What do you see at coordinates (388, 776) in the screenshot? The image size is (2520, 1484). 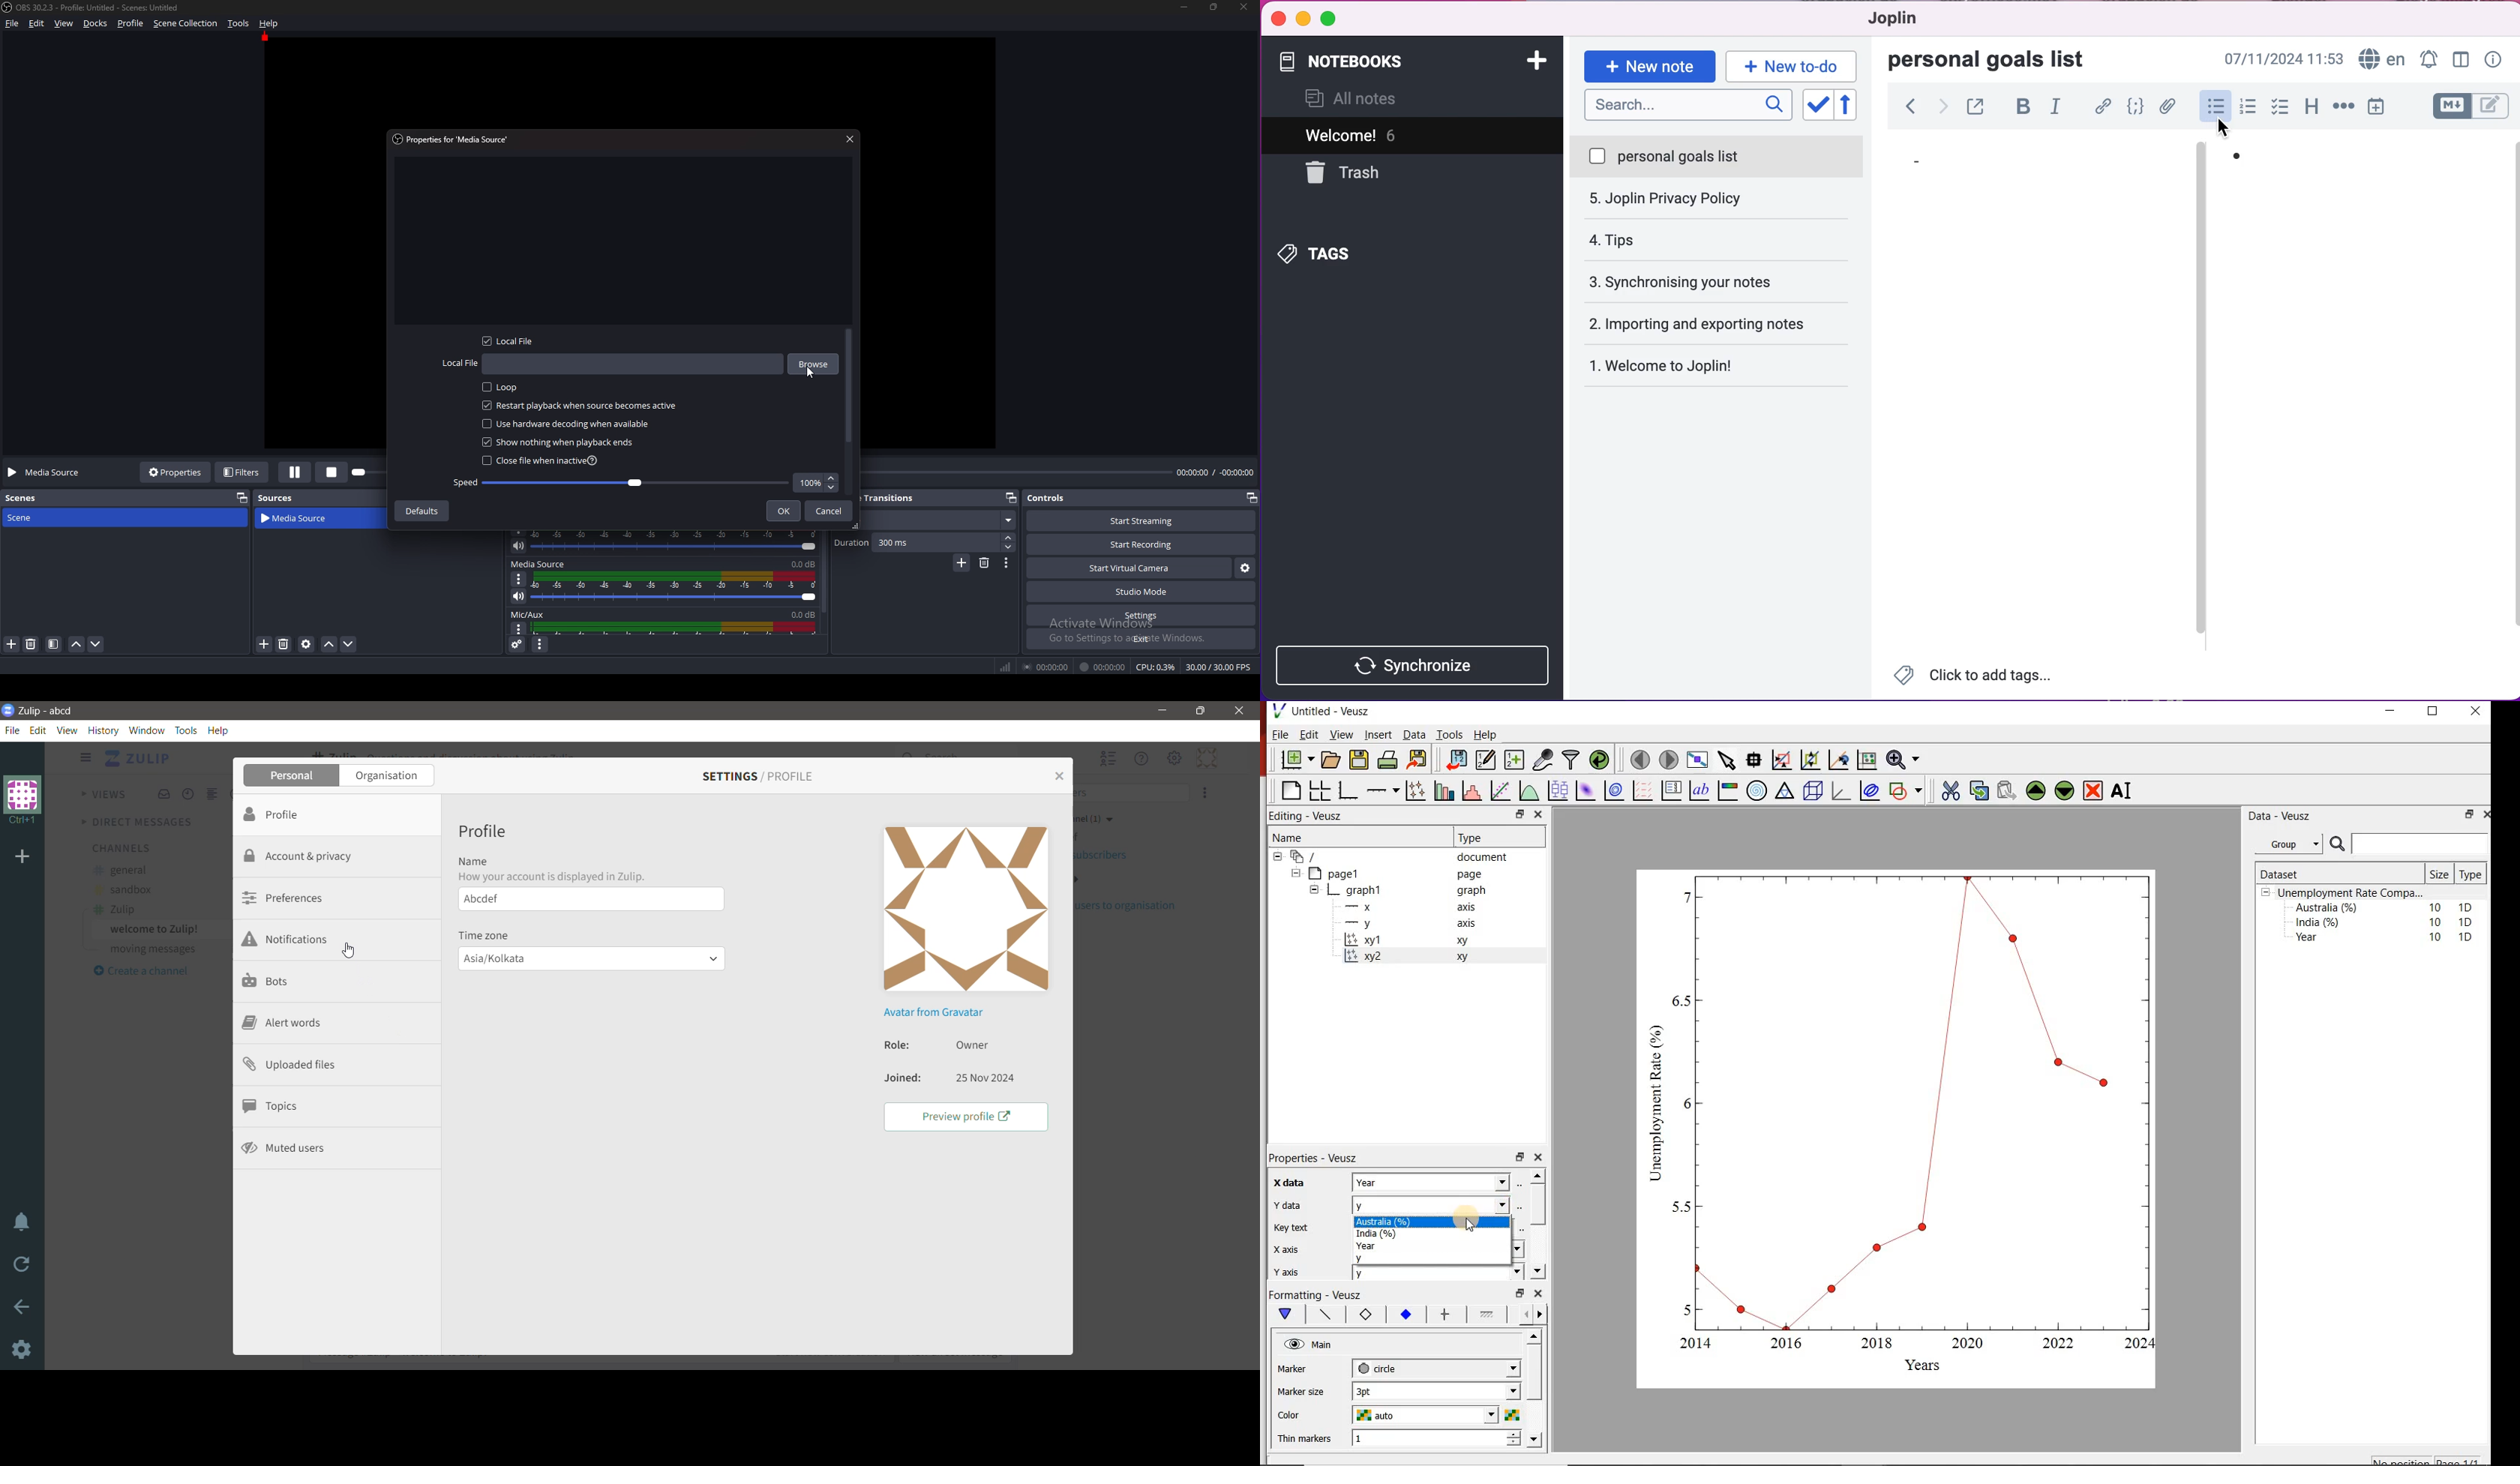 I see `Organisation` at bounding box center [388, 776].